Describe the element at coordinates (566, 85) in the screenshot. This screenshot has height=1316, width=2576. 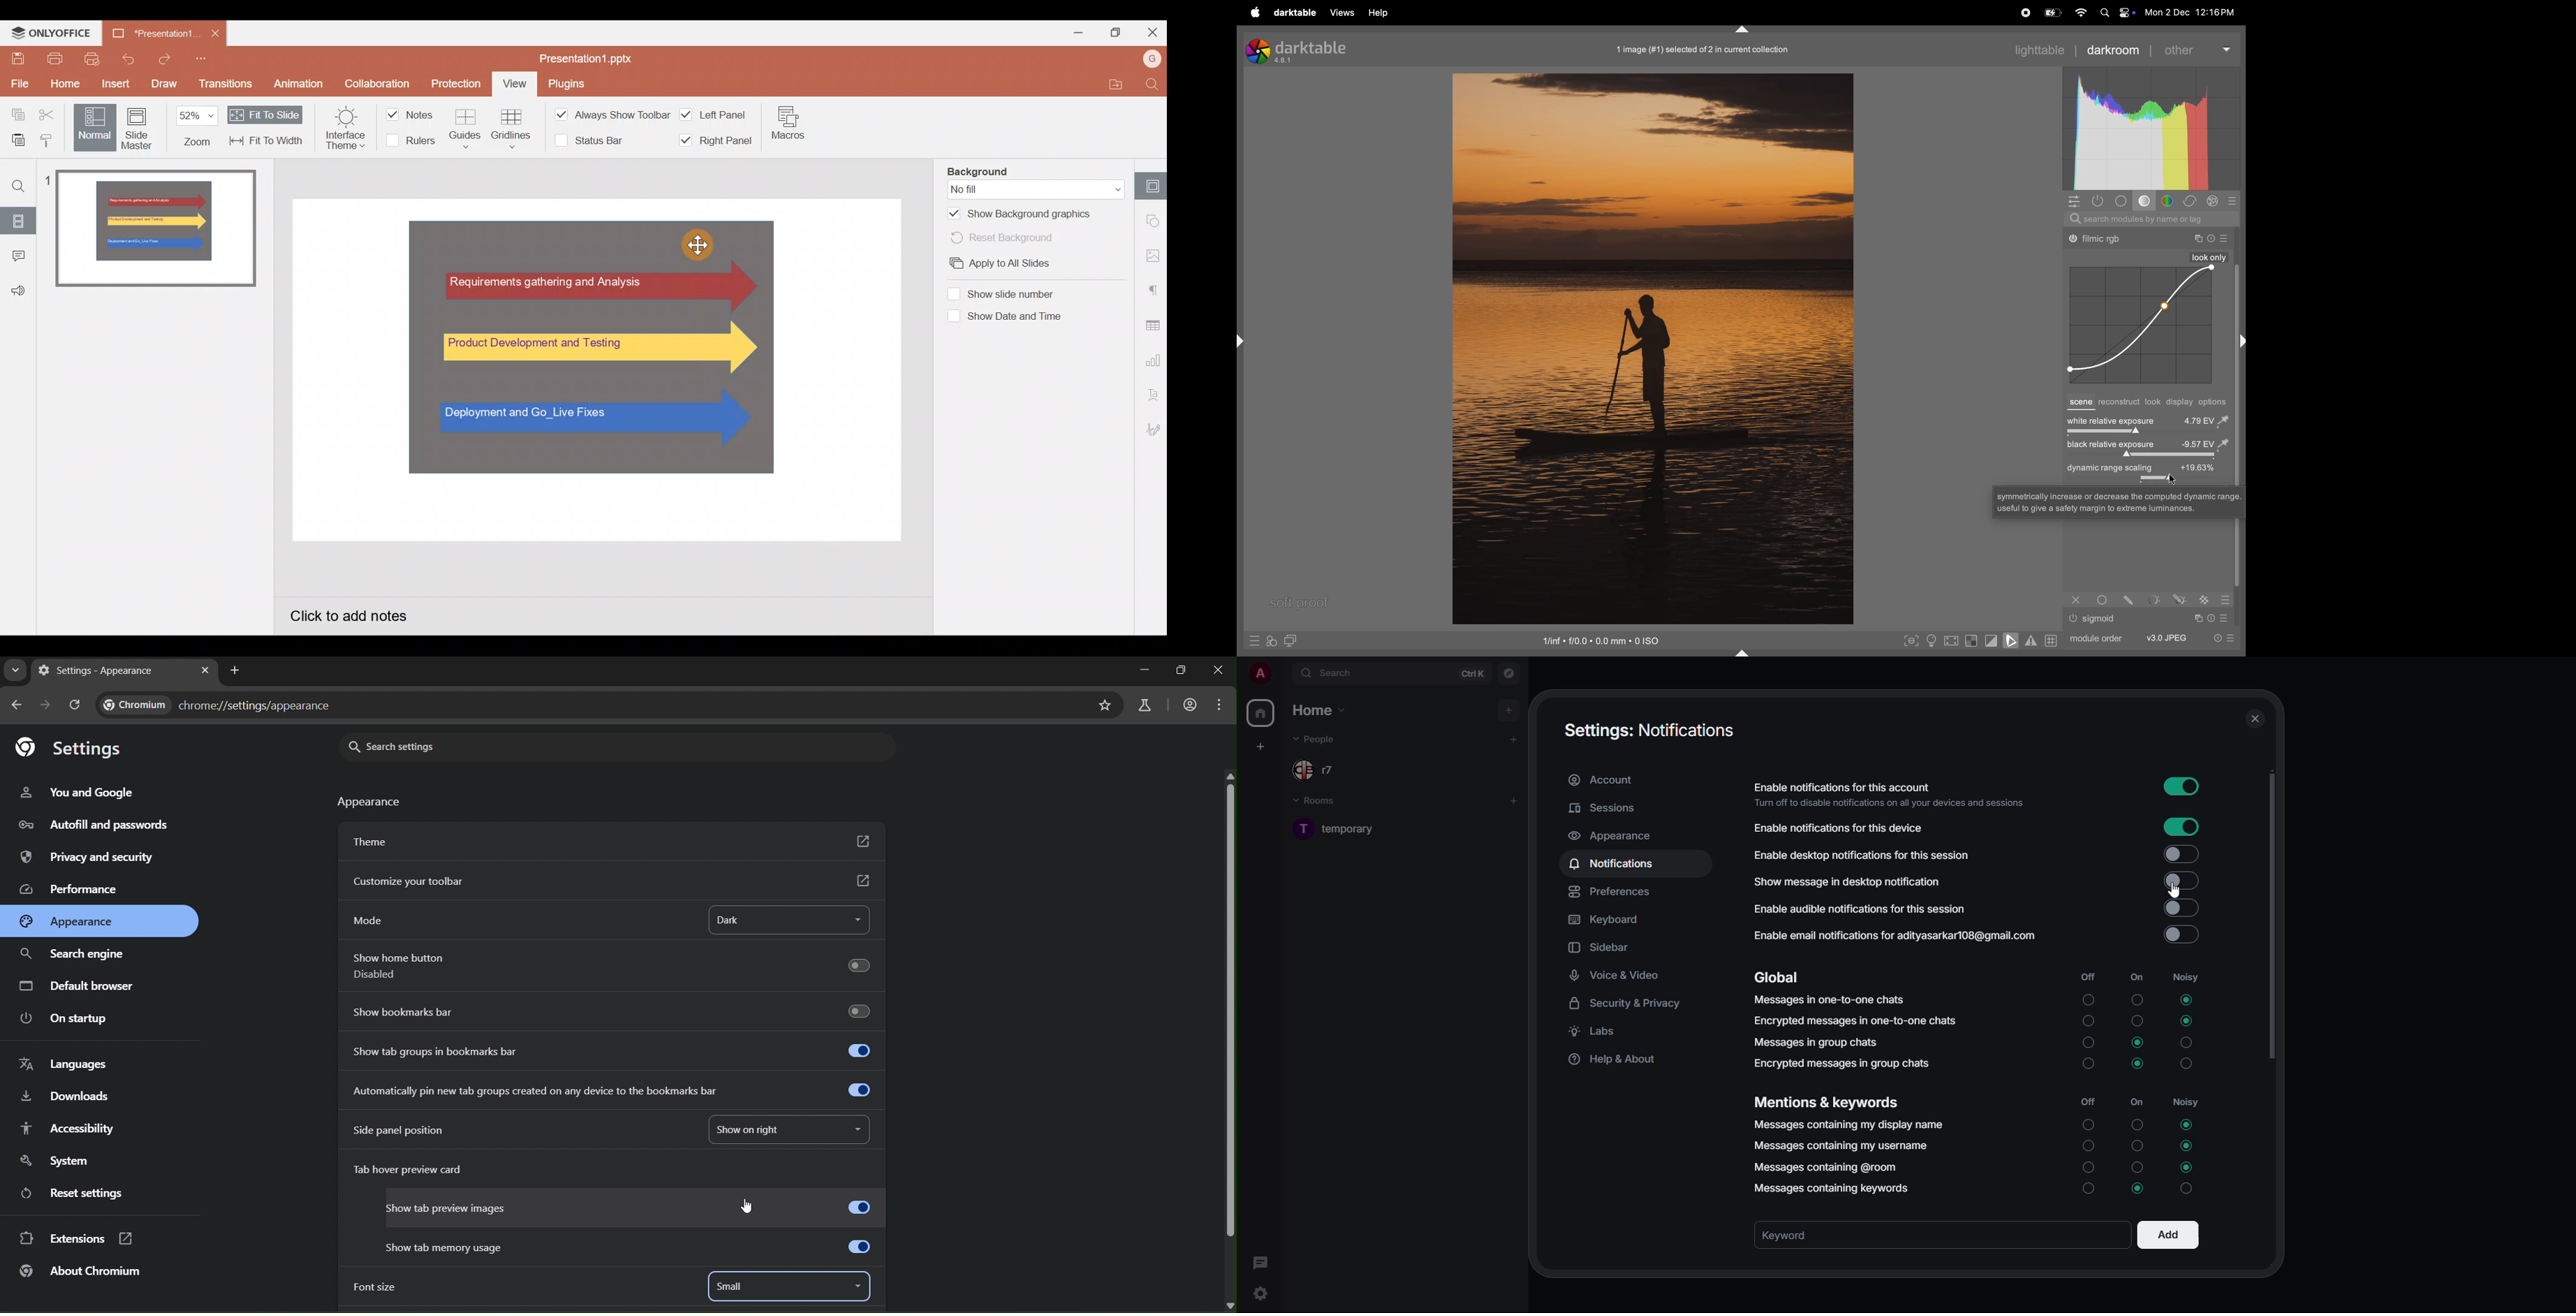
I see `Plugins` at that location.